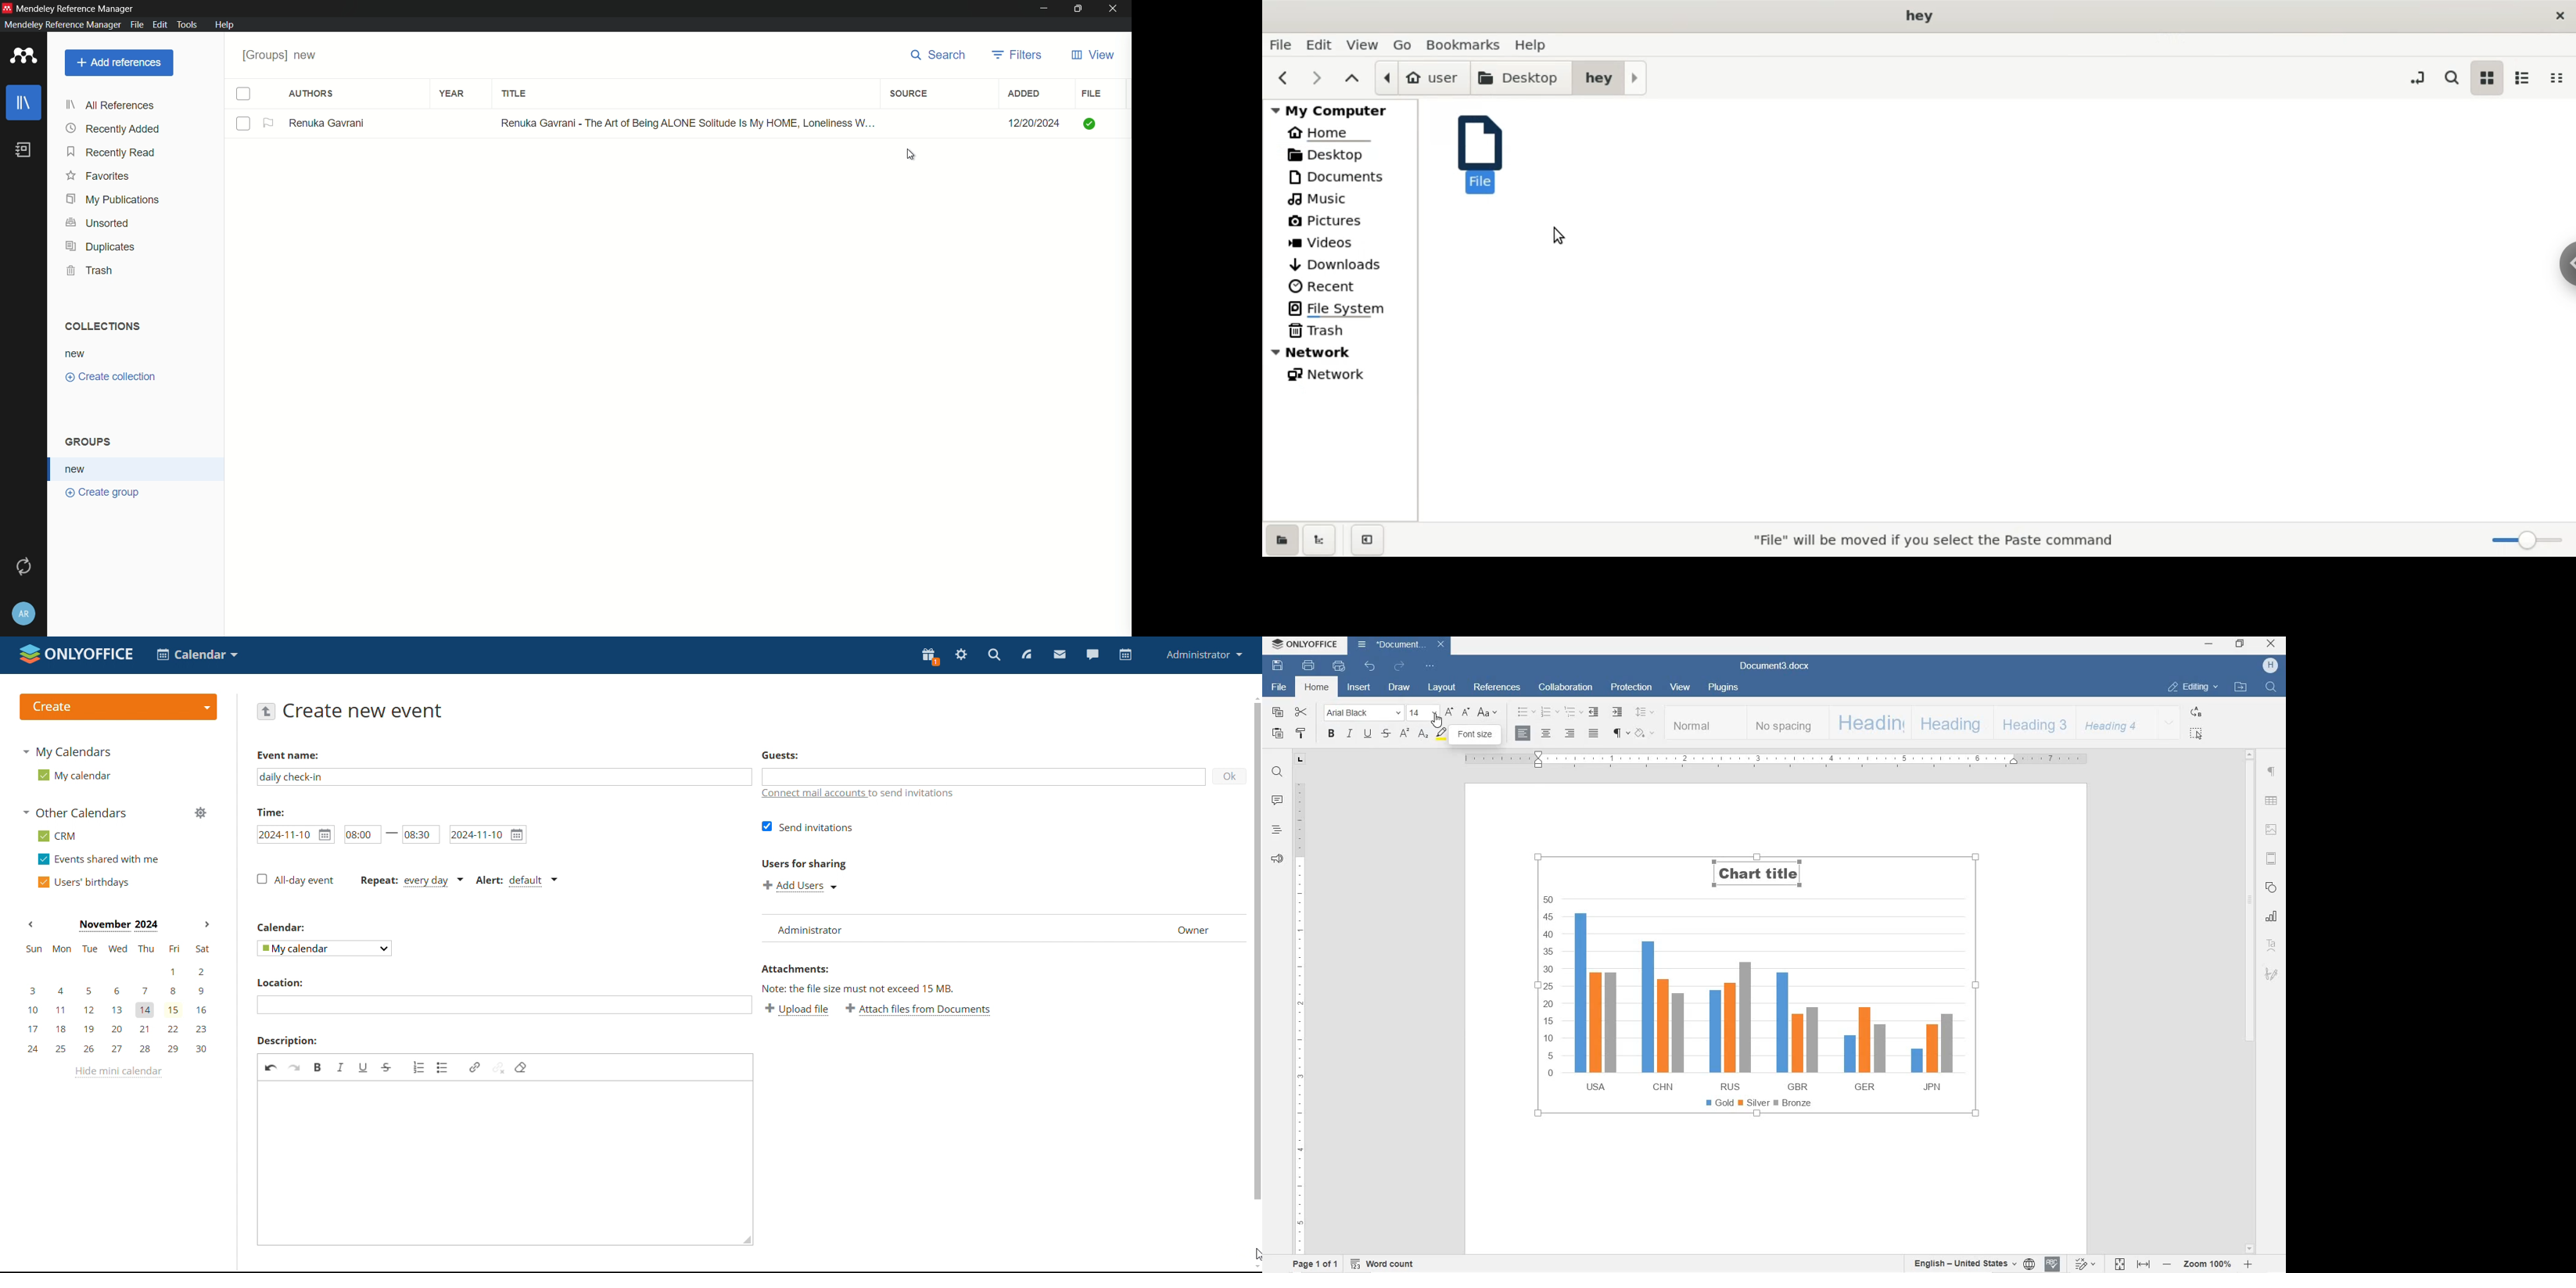  Describe the element at coordinates (2270, 665) in the screenshot. I see `HP` at that location.